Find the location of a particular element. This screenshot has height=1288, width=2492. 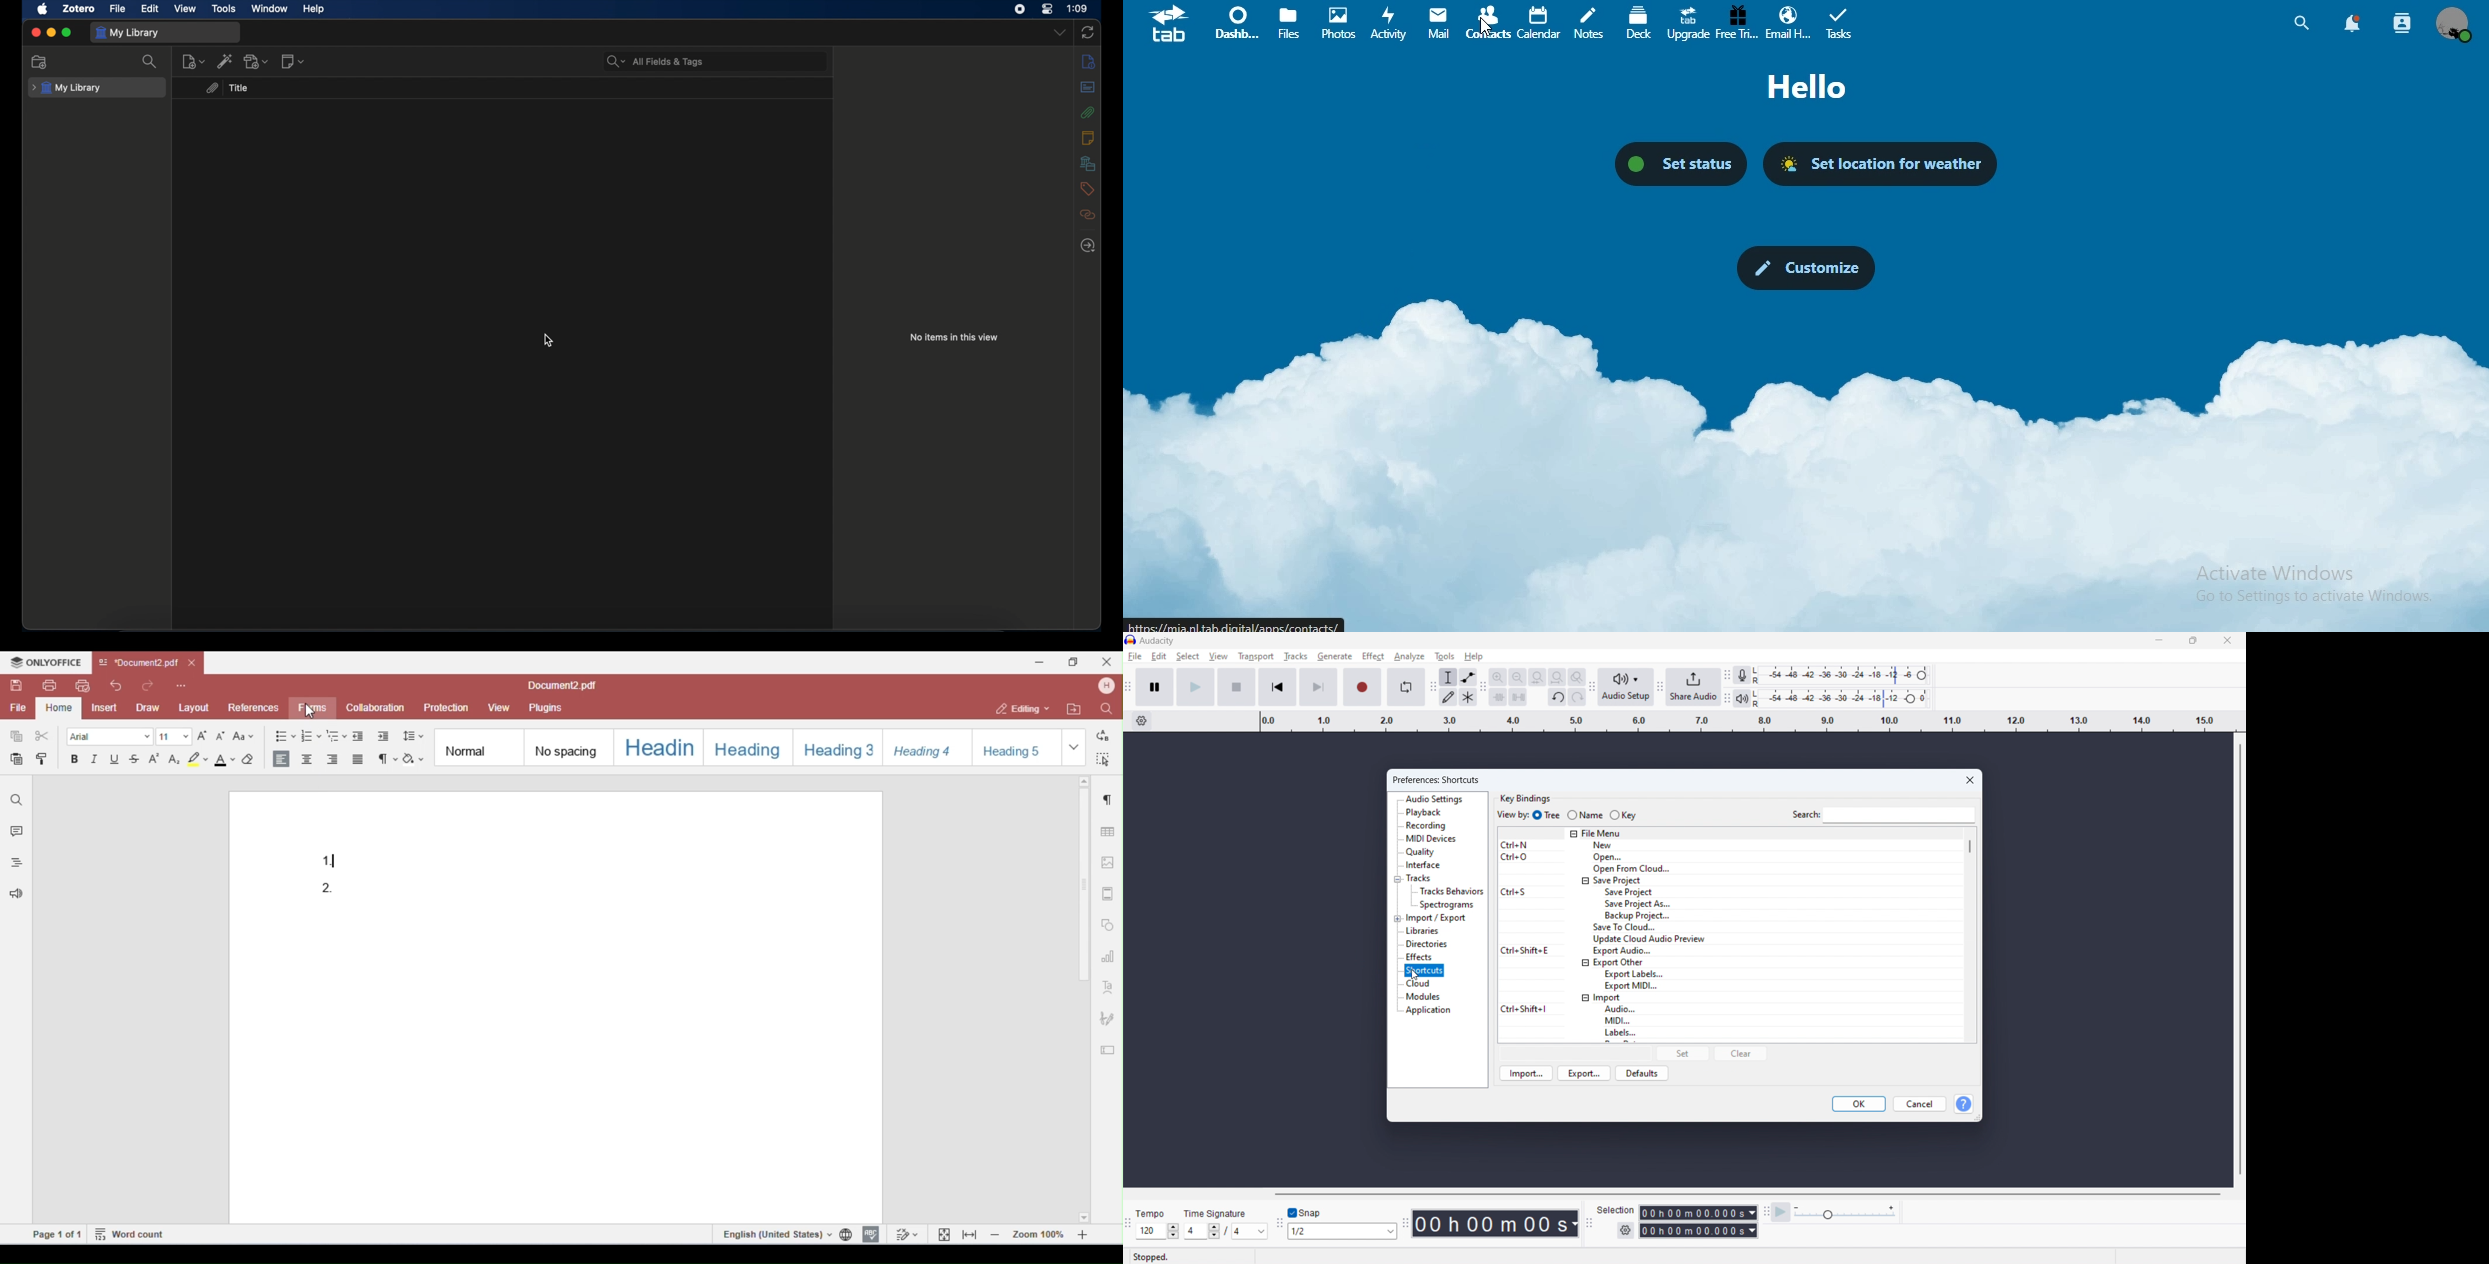

search contact is located at coordinates (2403, 24).